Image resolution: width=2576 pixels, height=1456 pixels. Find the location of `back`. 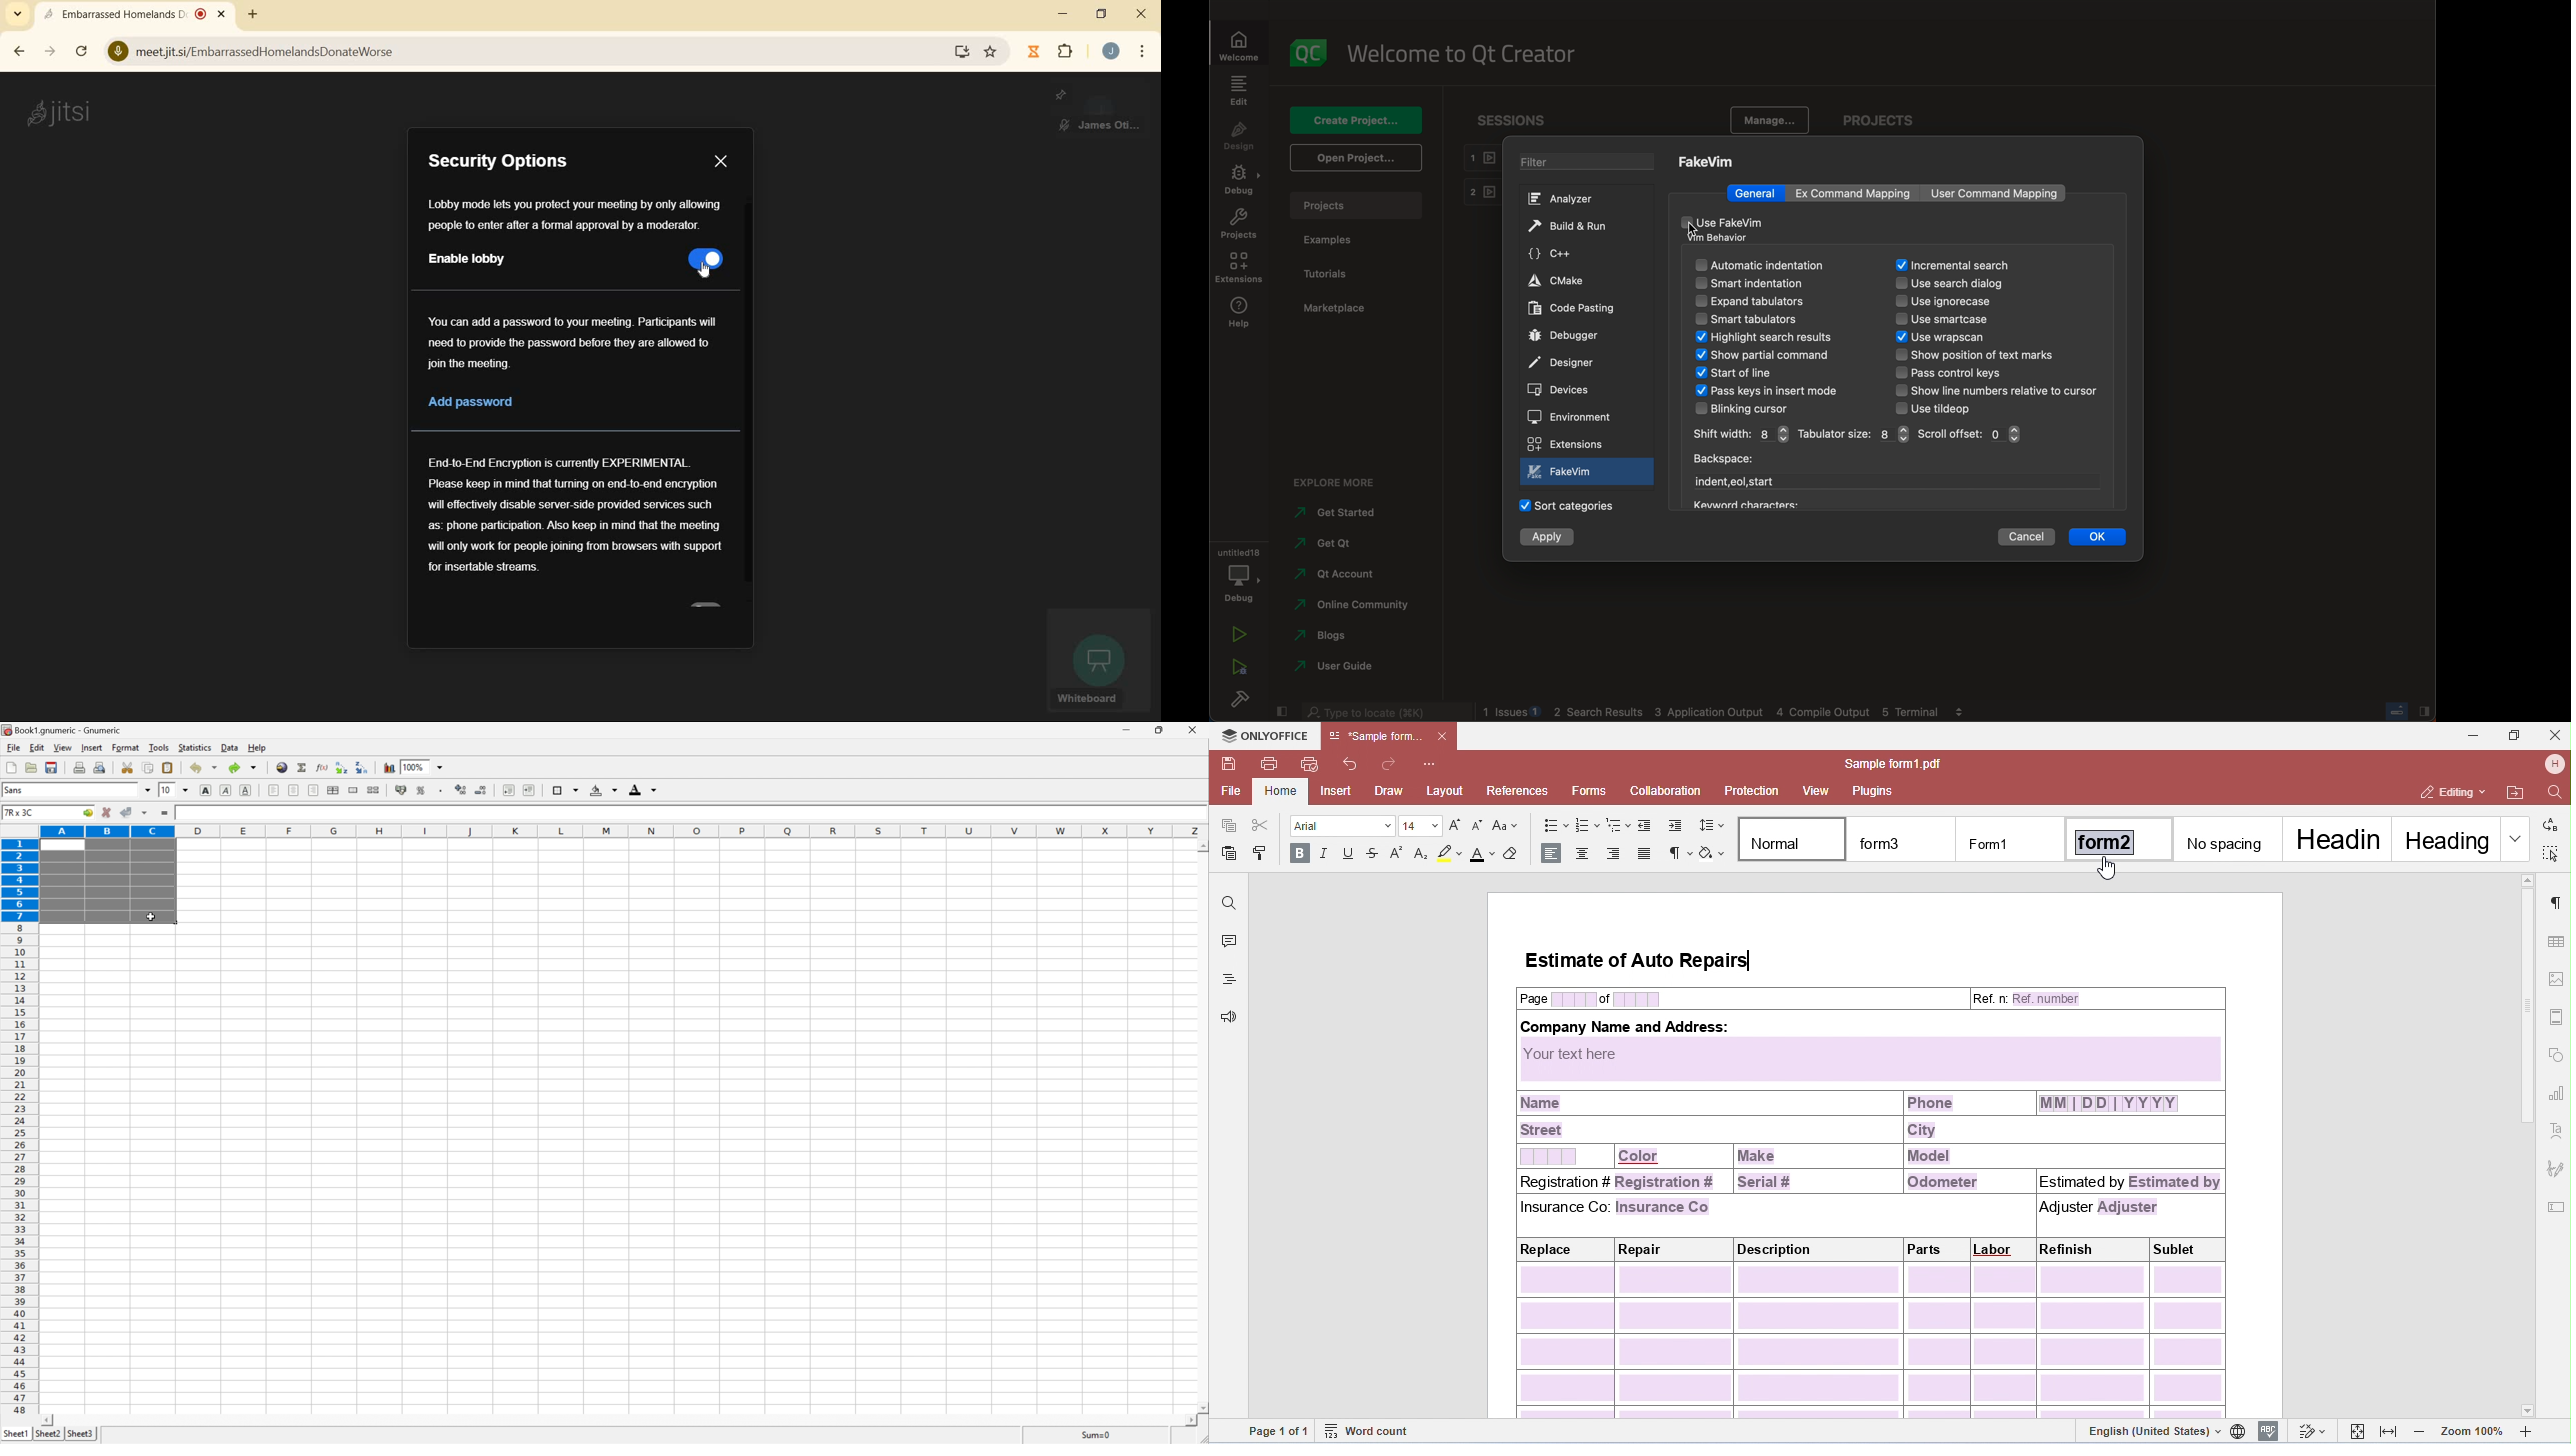

back is located at coordinates (17, 52).